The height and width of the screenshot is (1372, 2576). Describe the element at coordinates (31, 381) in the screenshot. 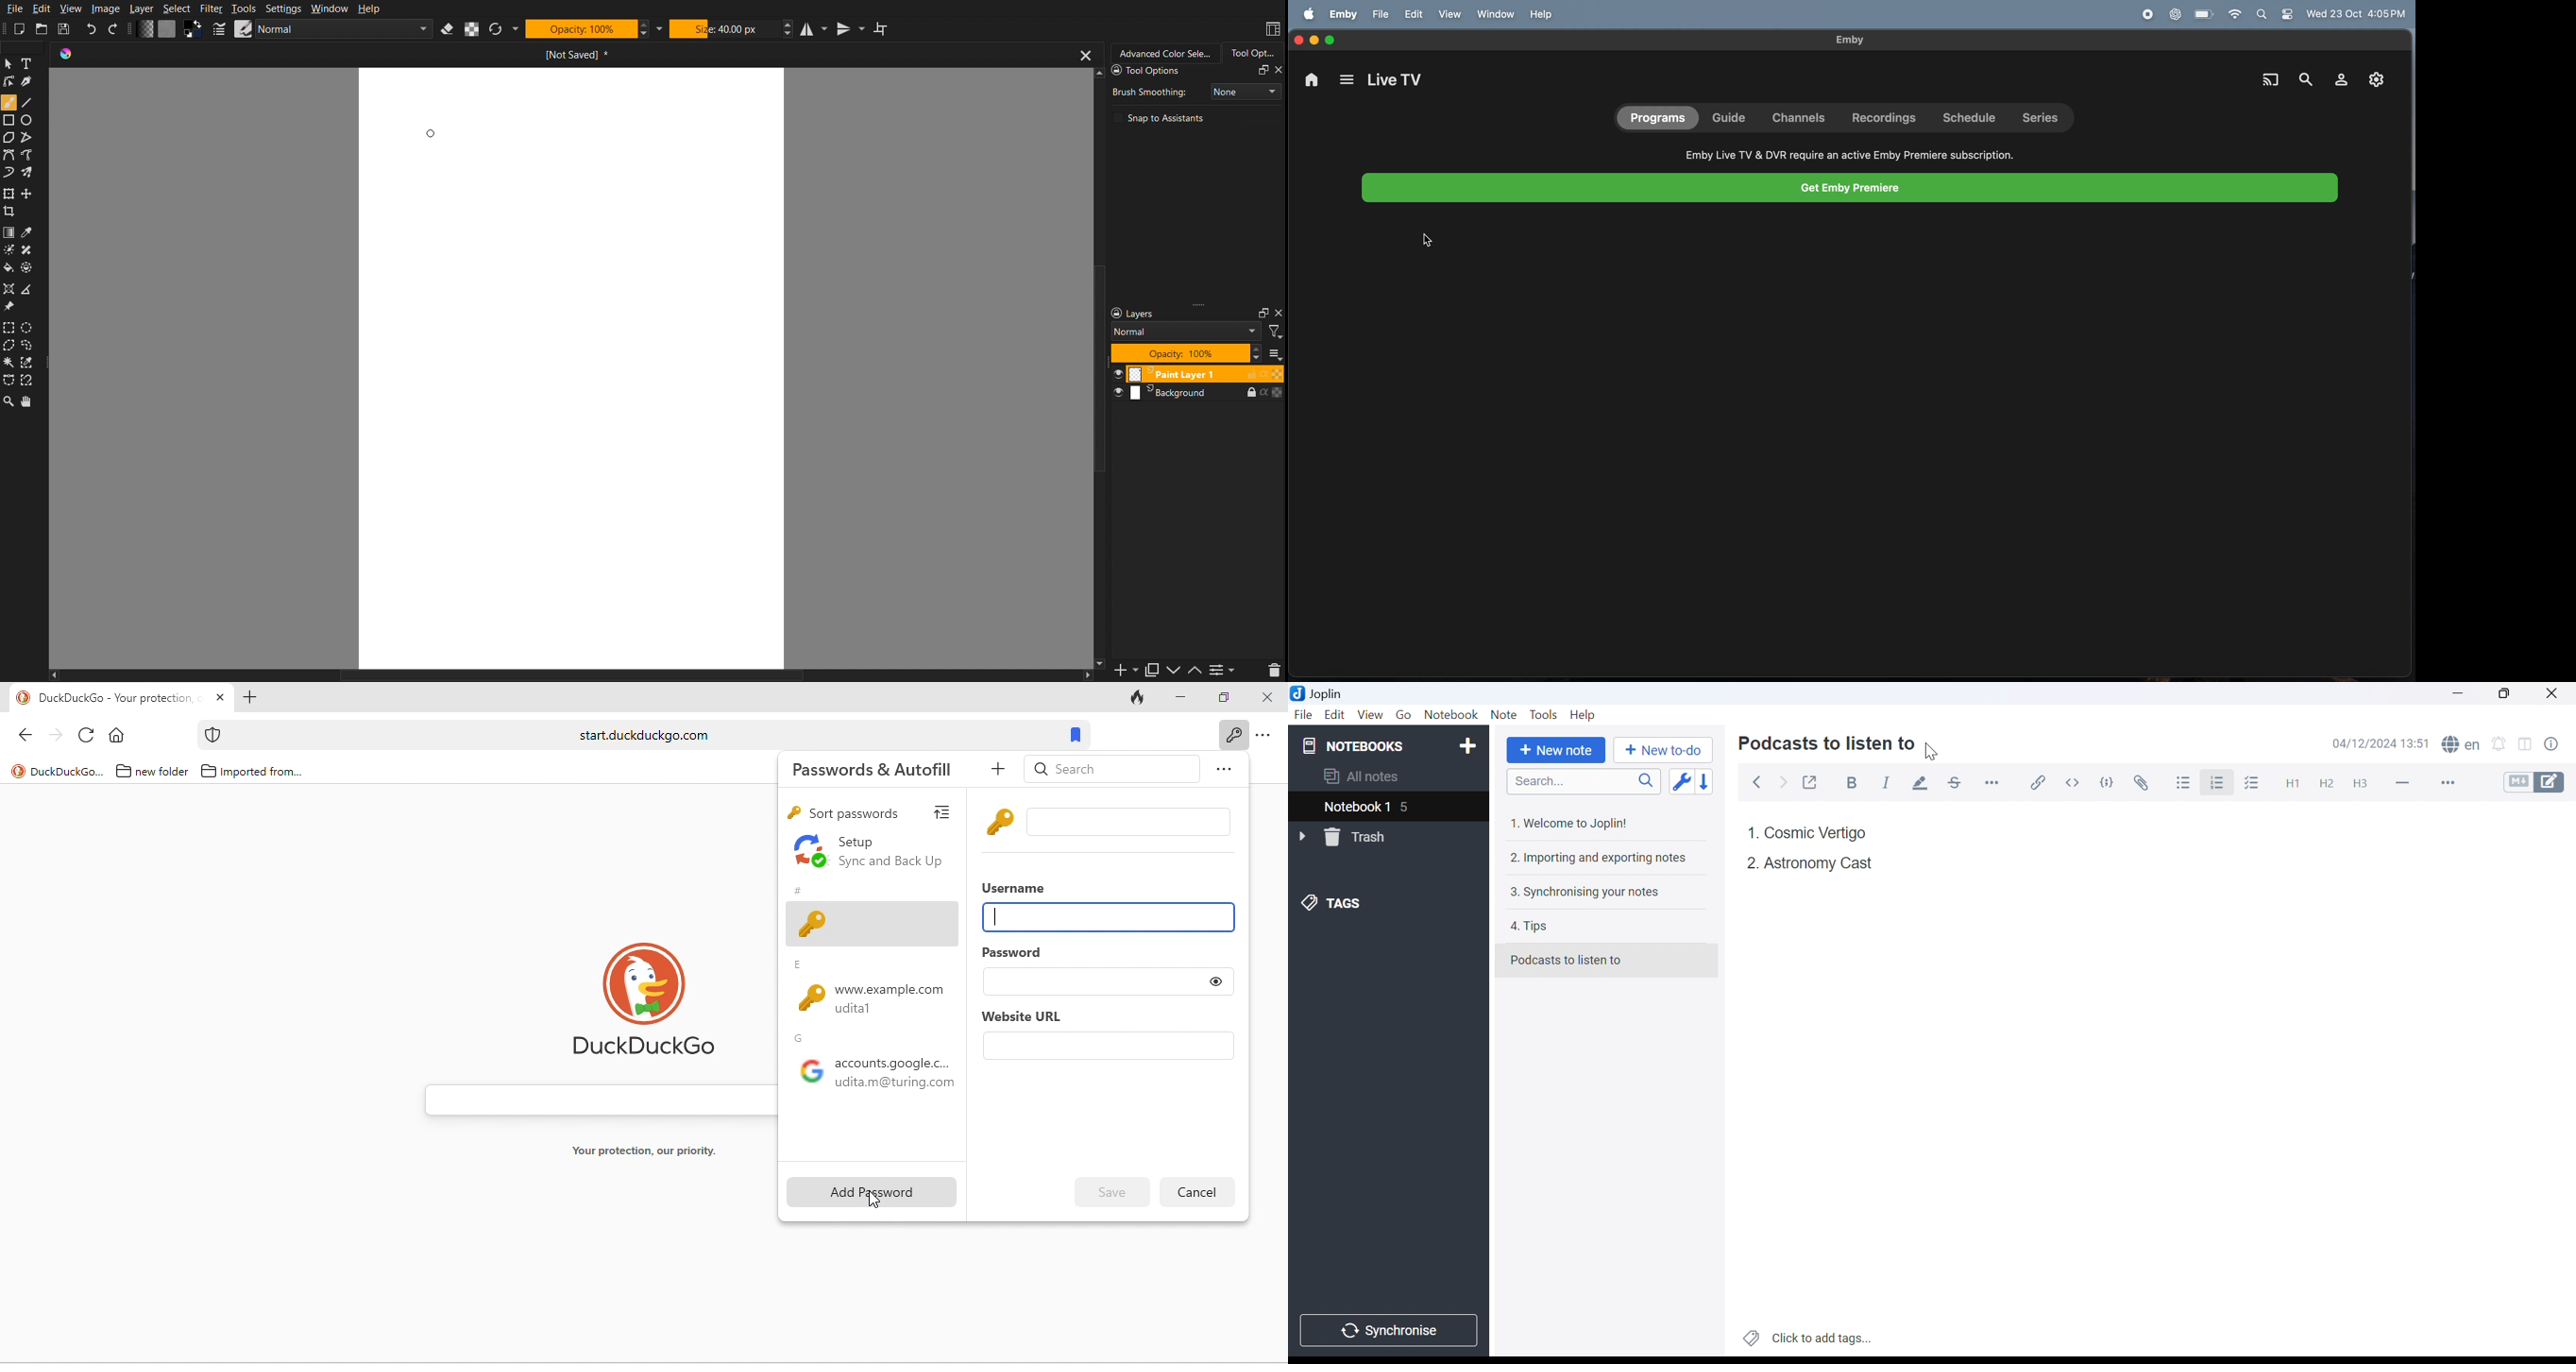

I see `Magnet Marquee` at that location.